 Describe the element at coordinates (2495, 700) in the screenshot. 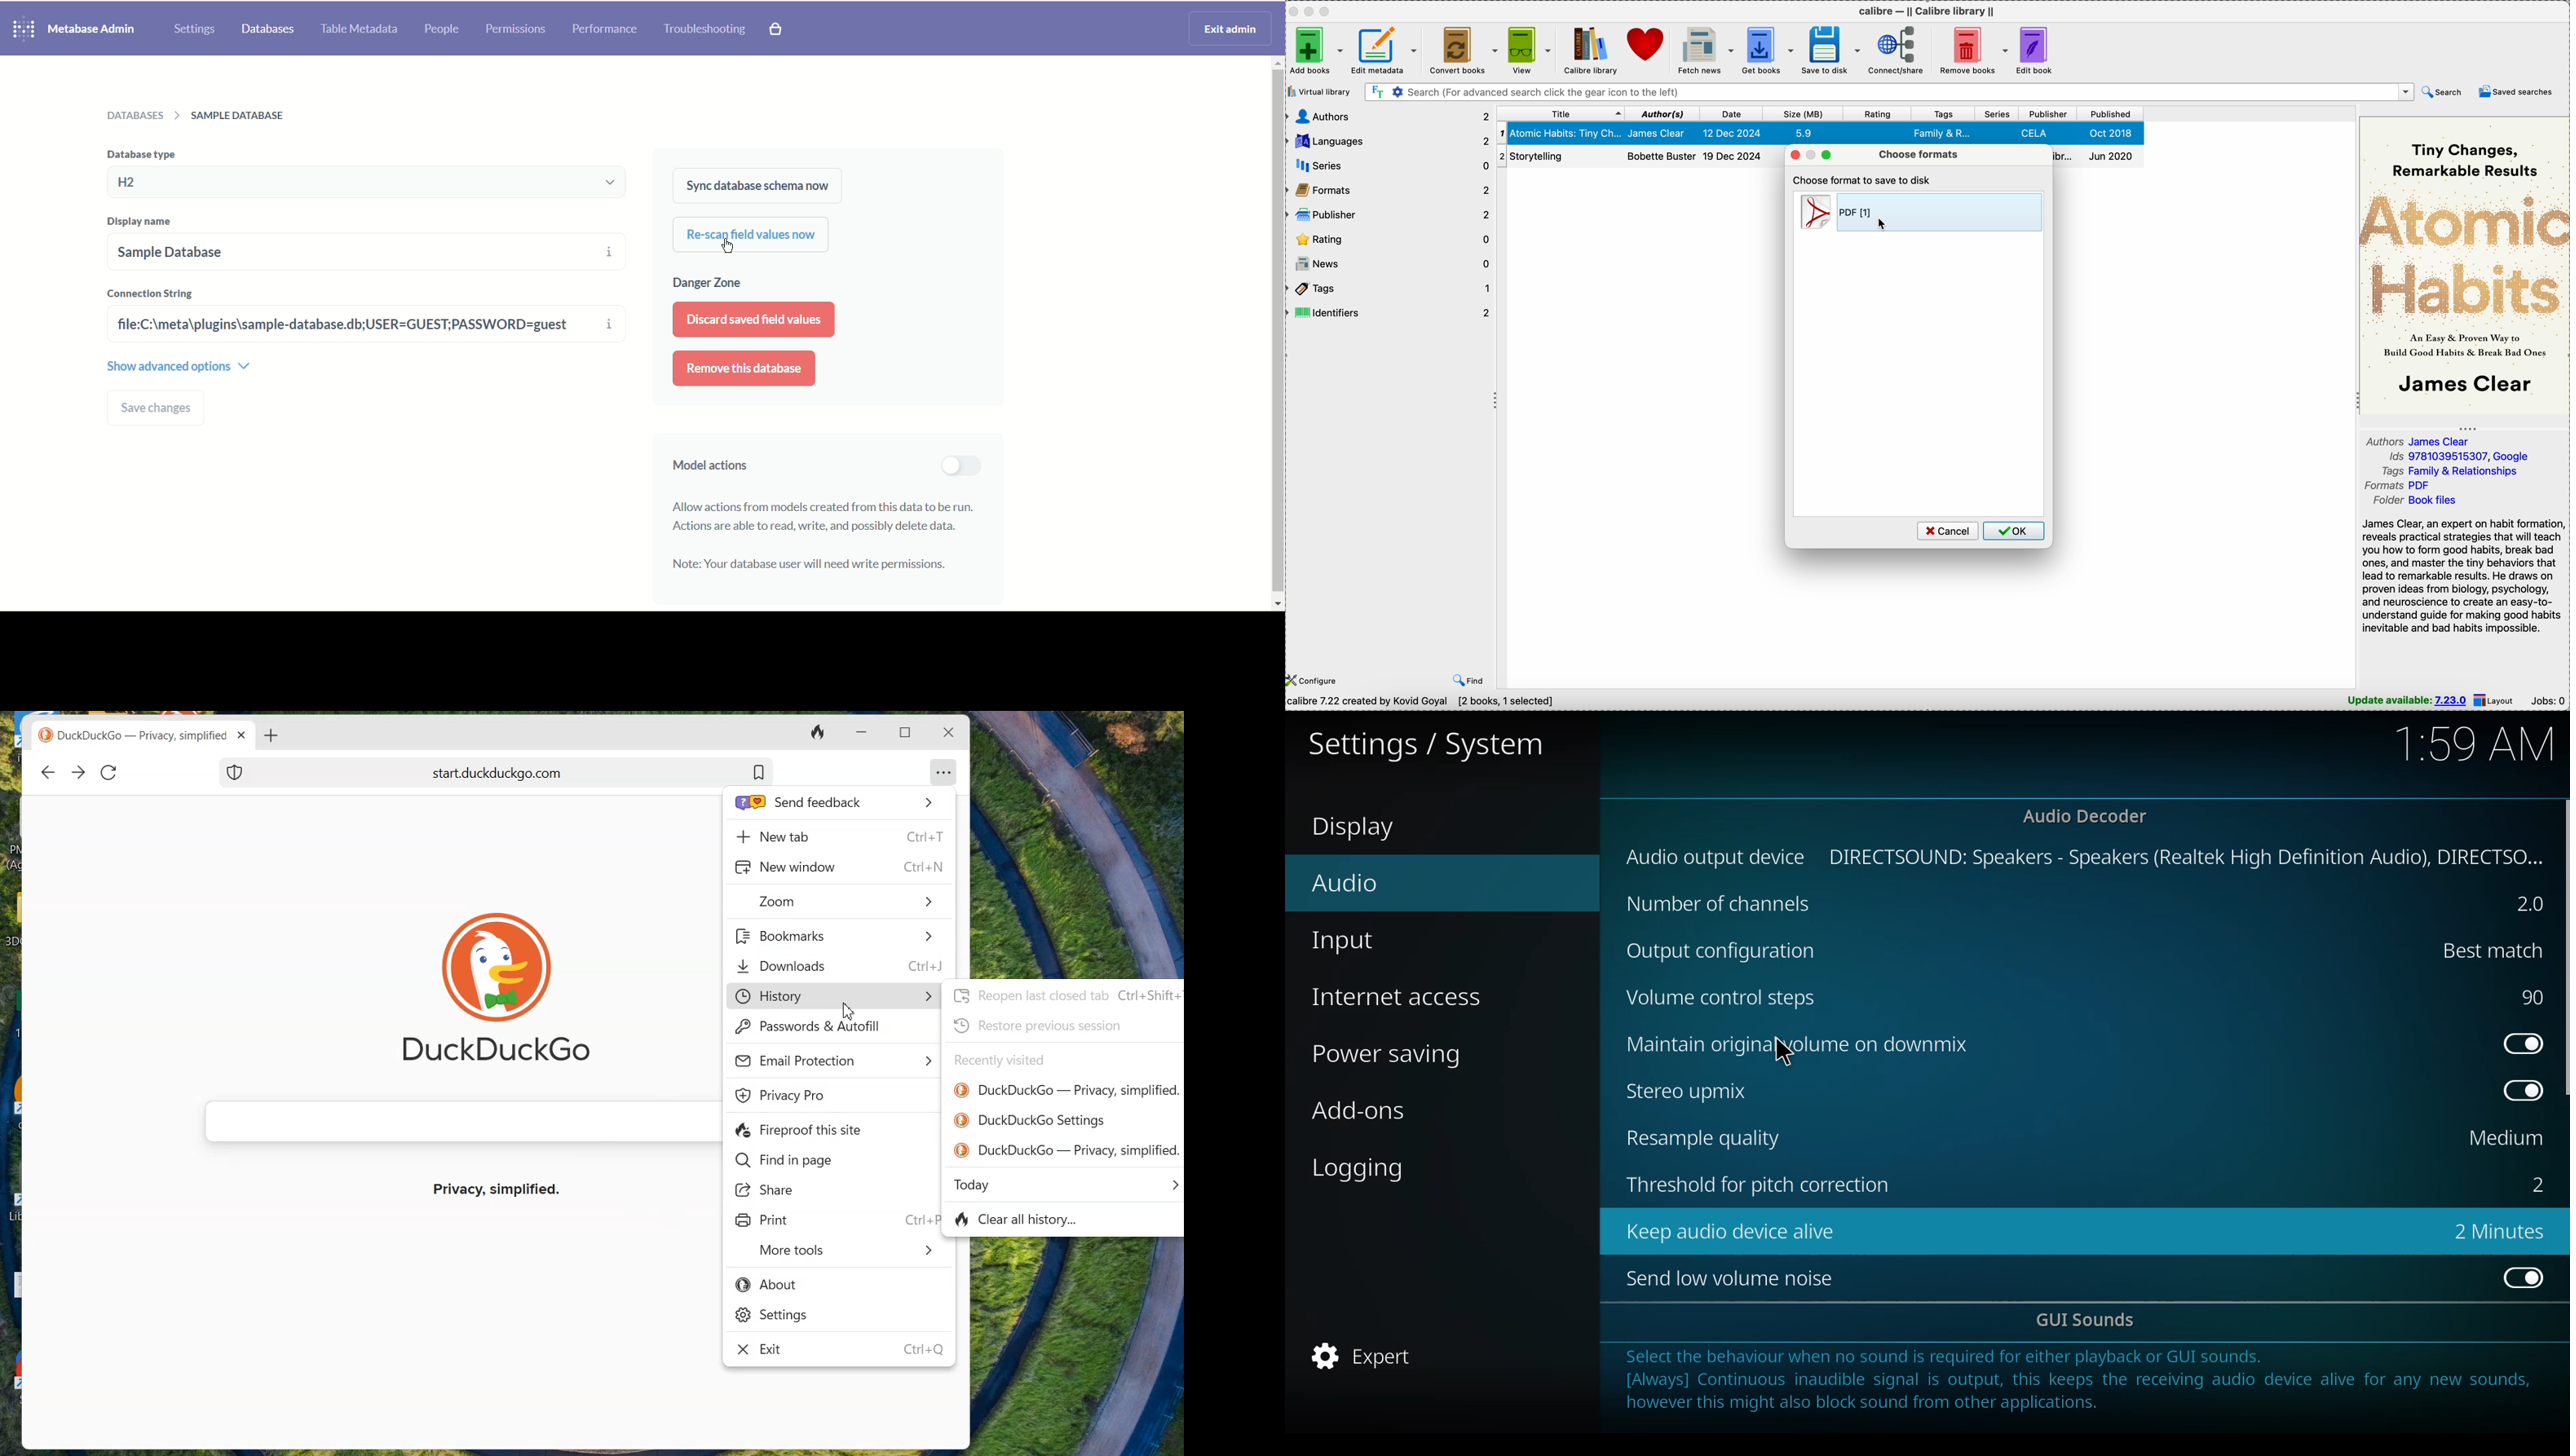

I see `layout` at that location.